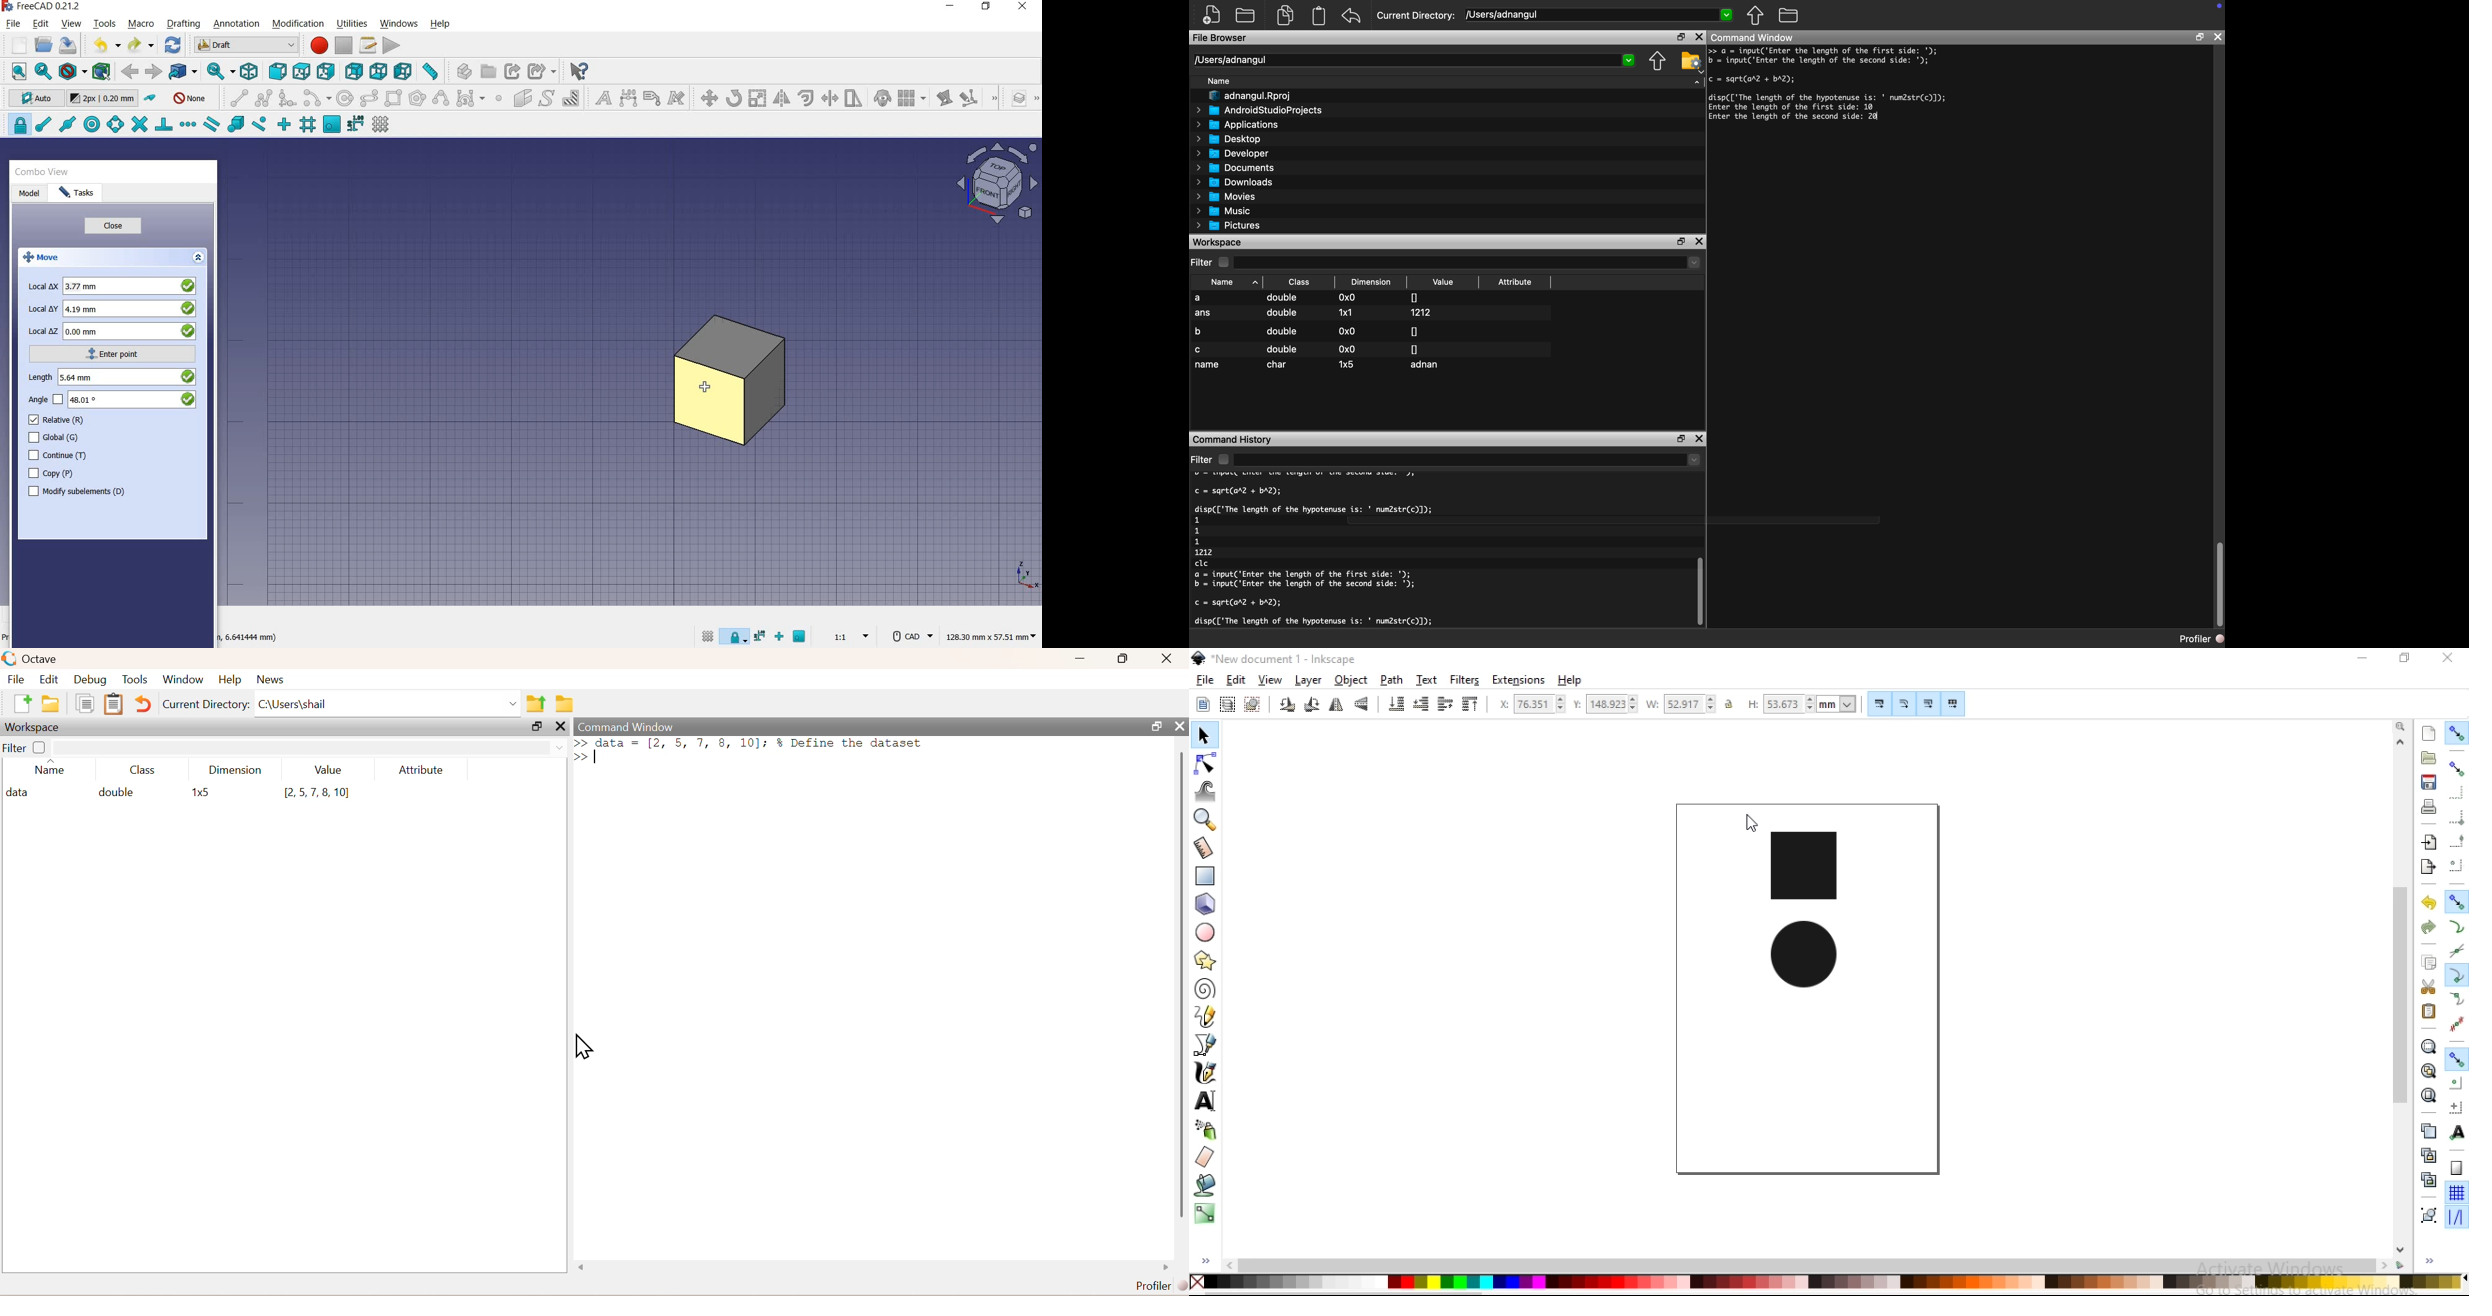 This screenshot has width=2492, height=1316. What do you see at coordinates (1169, 658) in the screenshot?
I see `close` at bounding box center [1169, 658].